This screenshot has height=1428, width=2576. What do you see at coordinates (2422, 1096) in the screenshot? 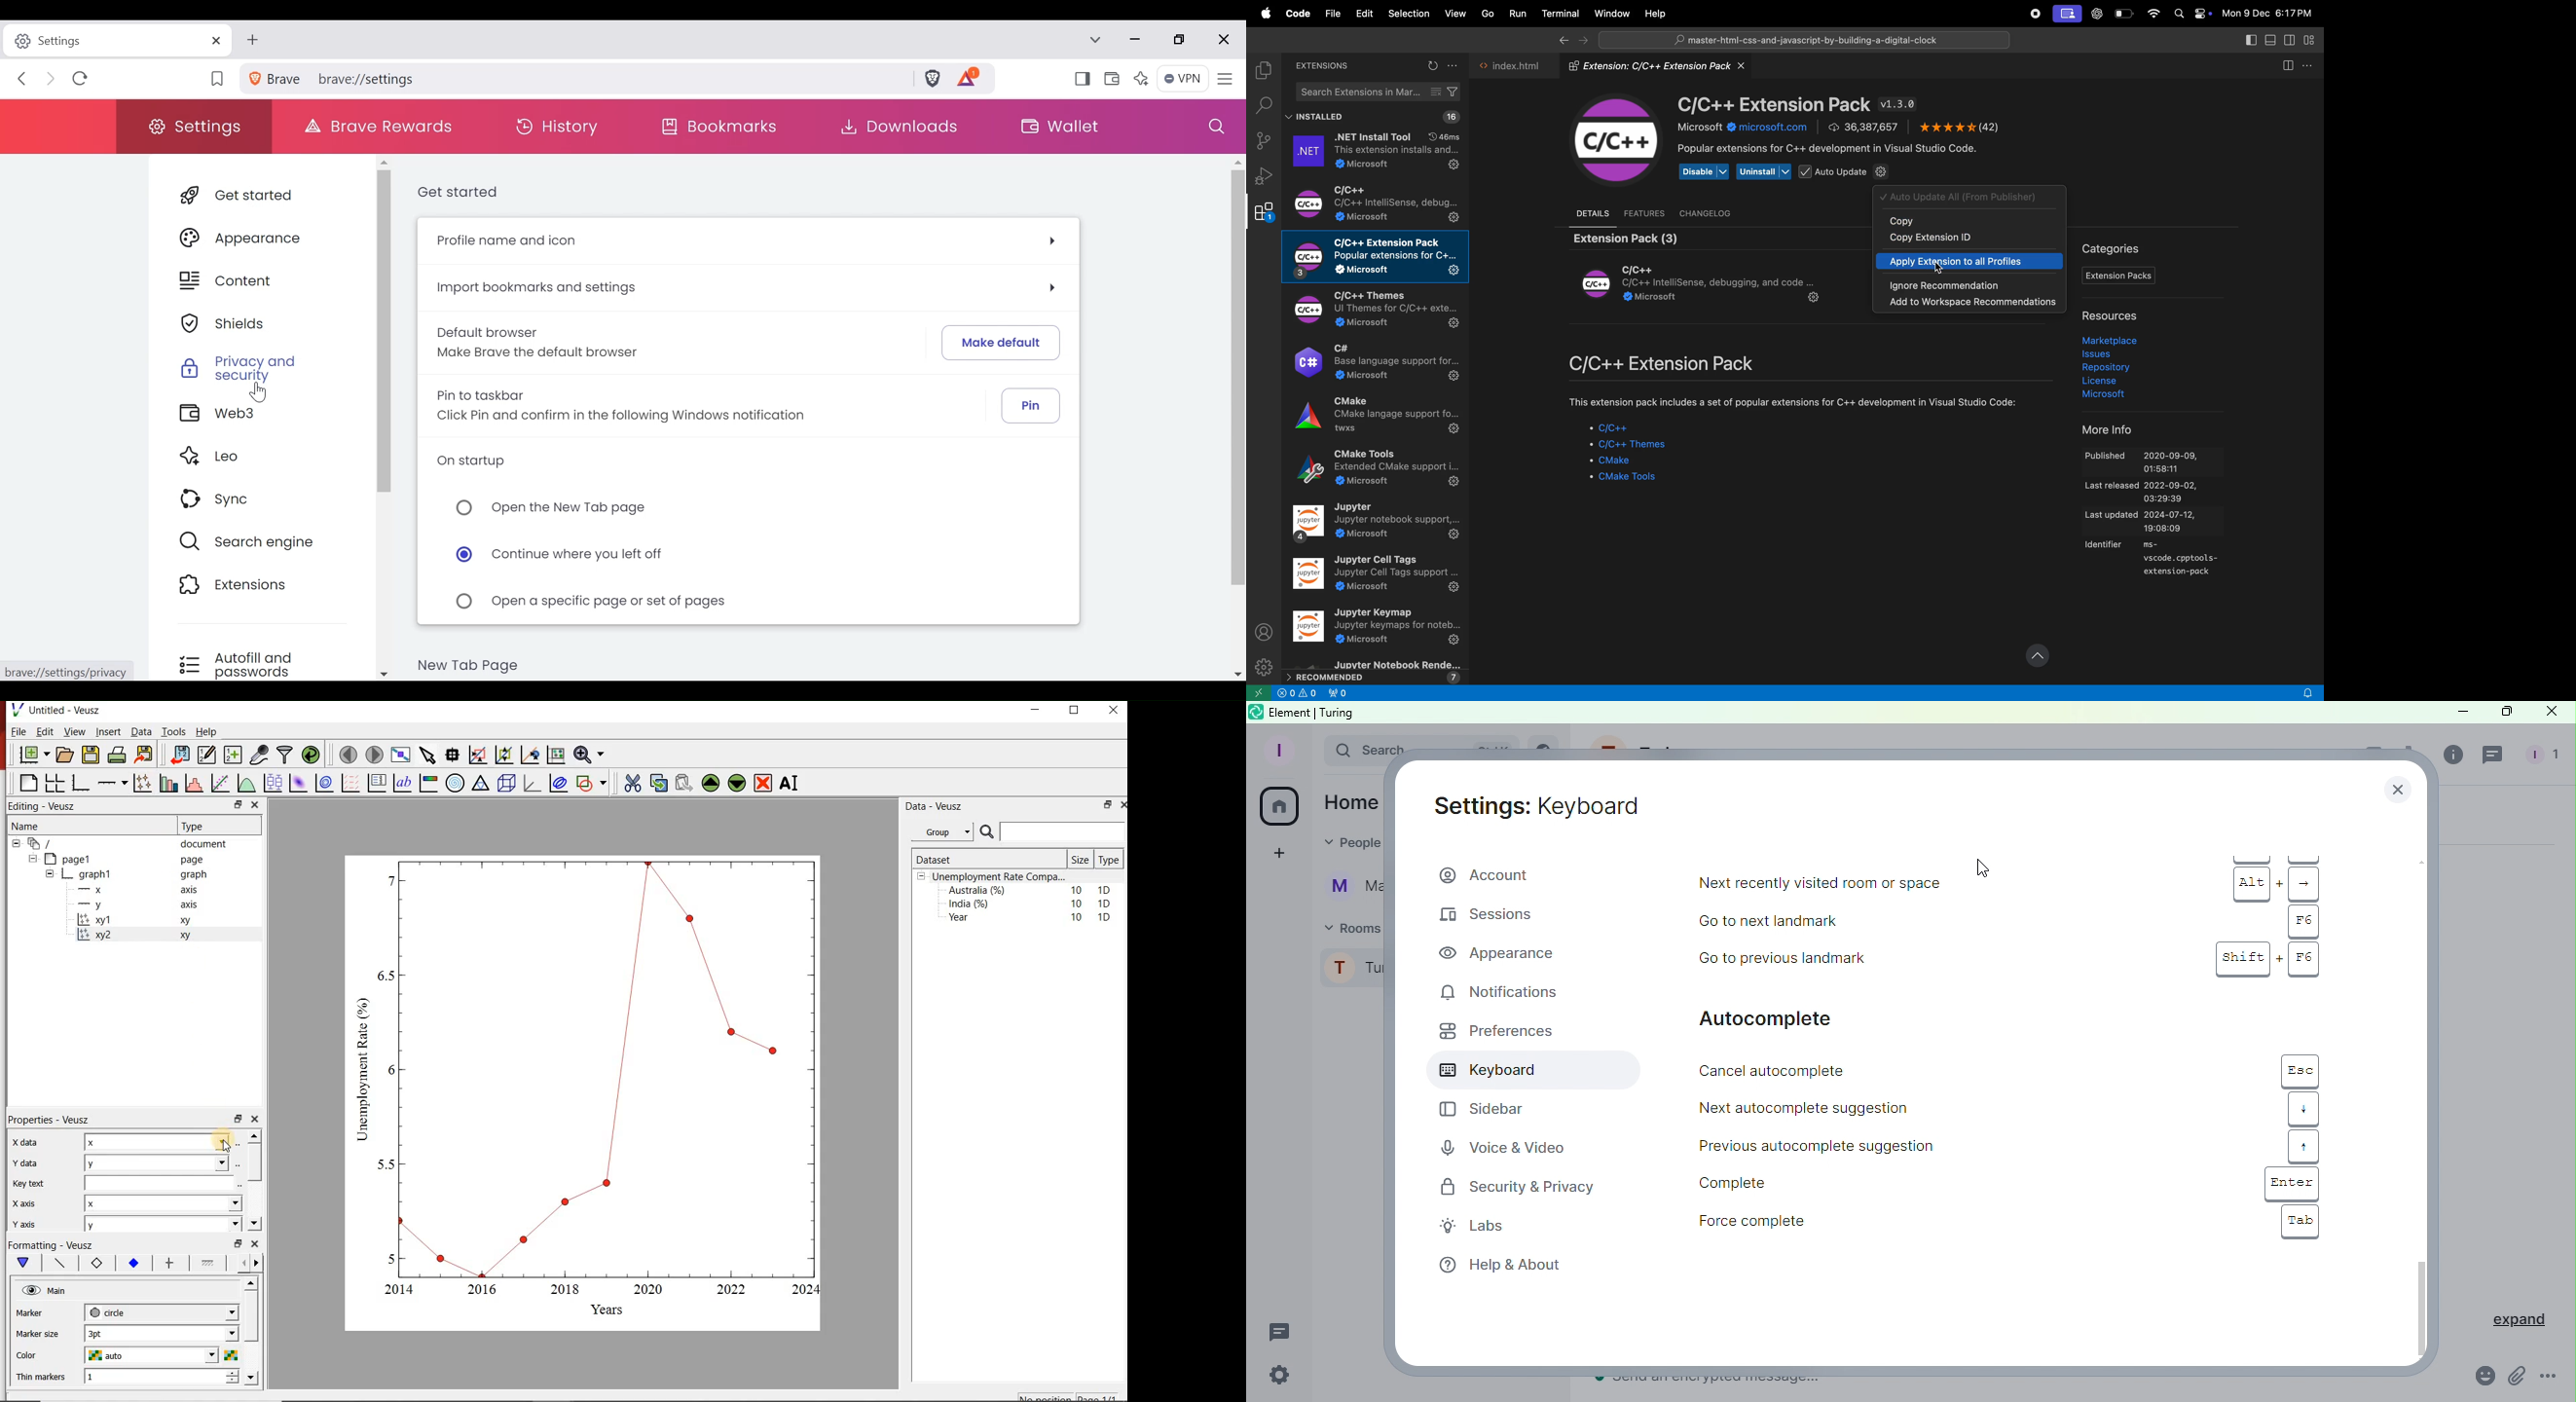
I see `Scroll bar` at bounding box center [2422, 1096].